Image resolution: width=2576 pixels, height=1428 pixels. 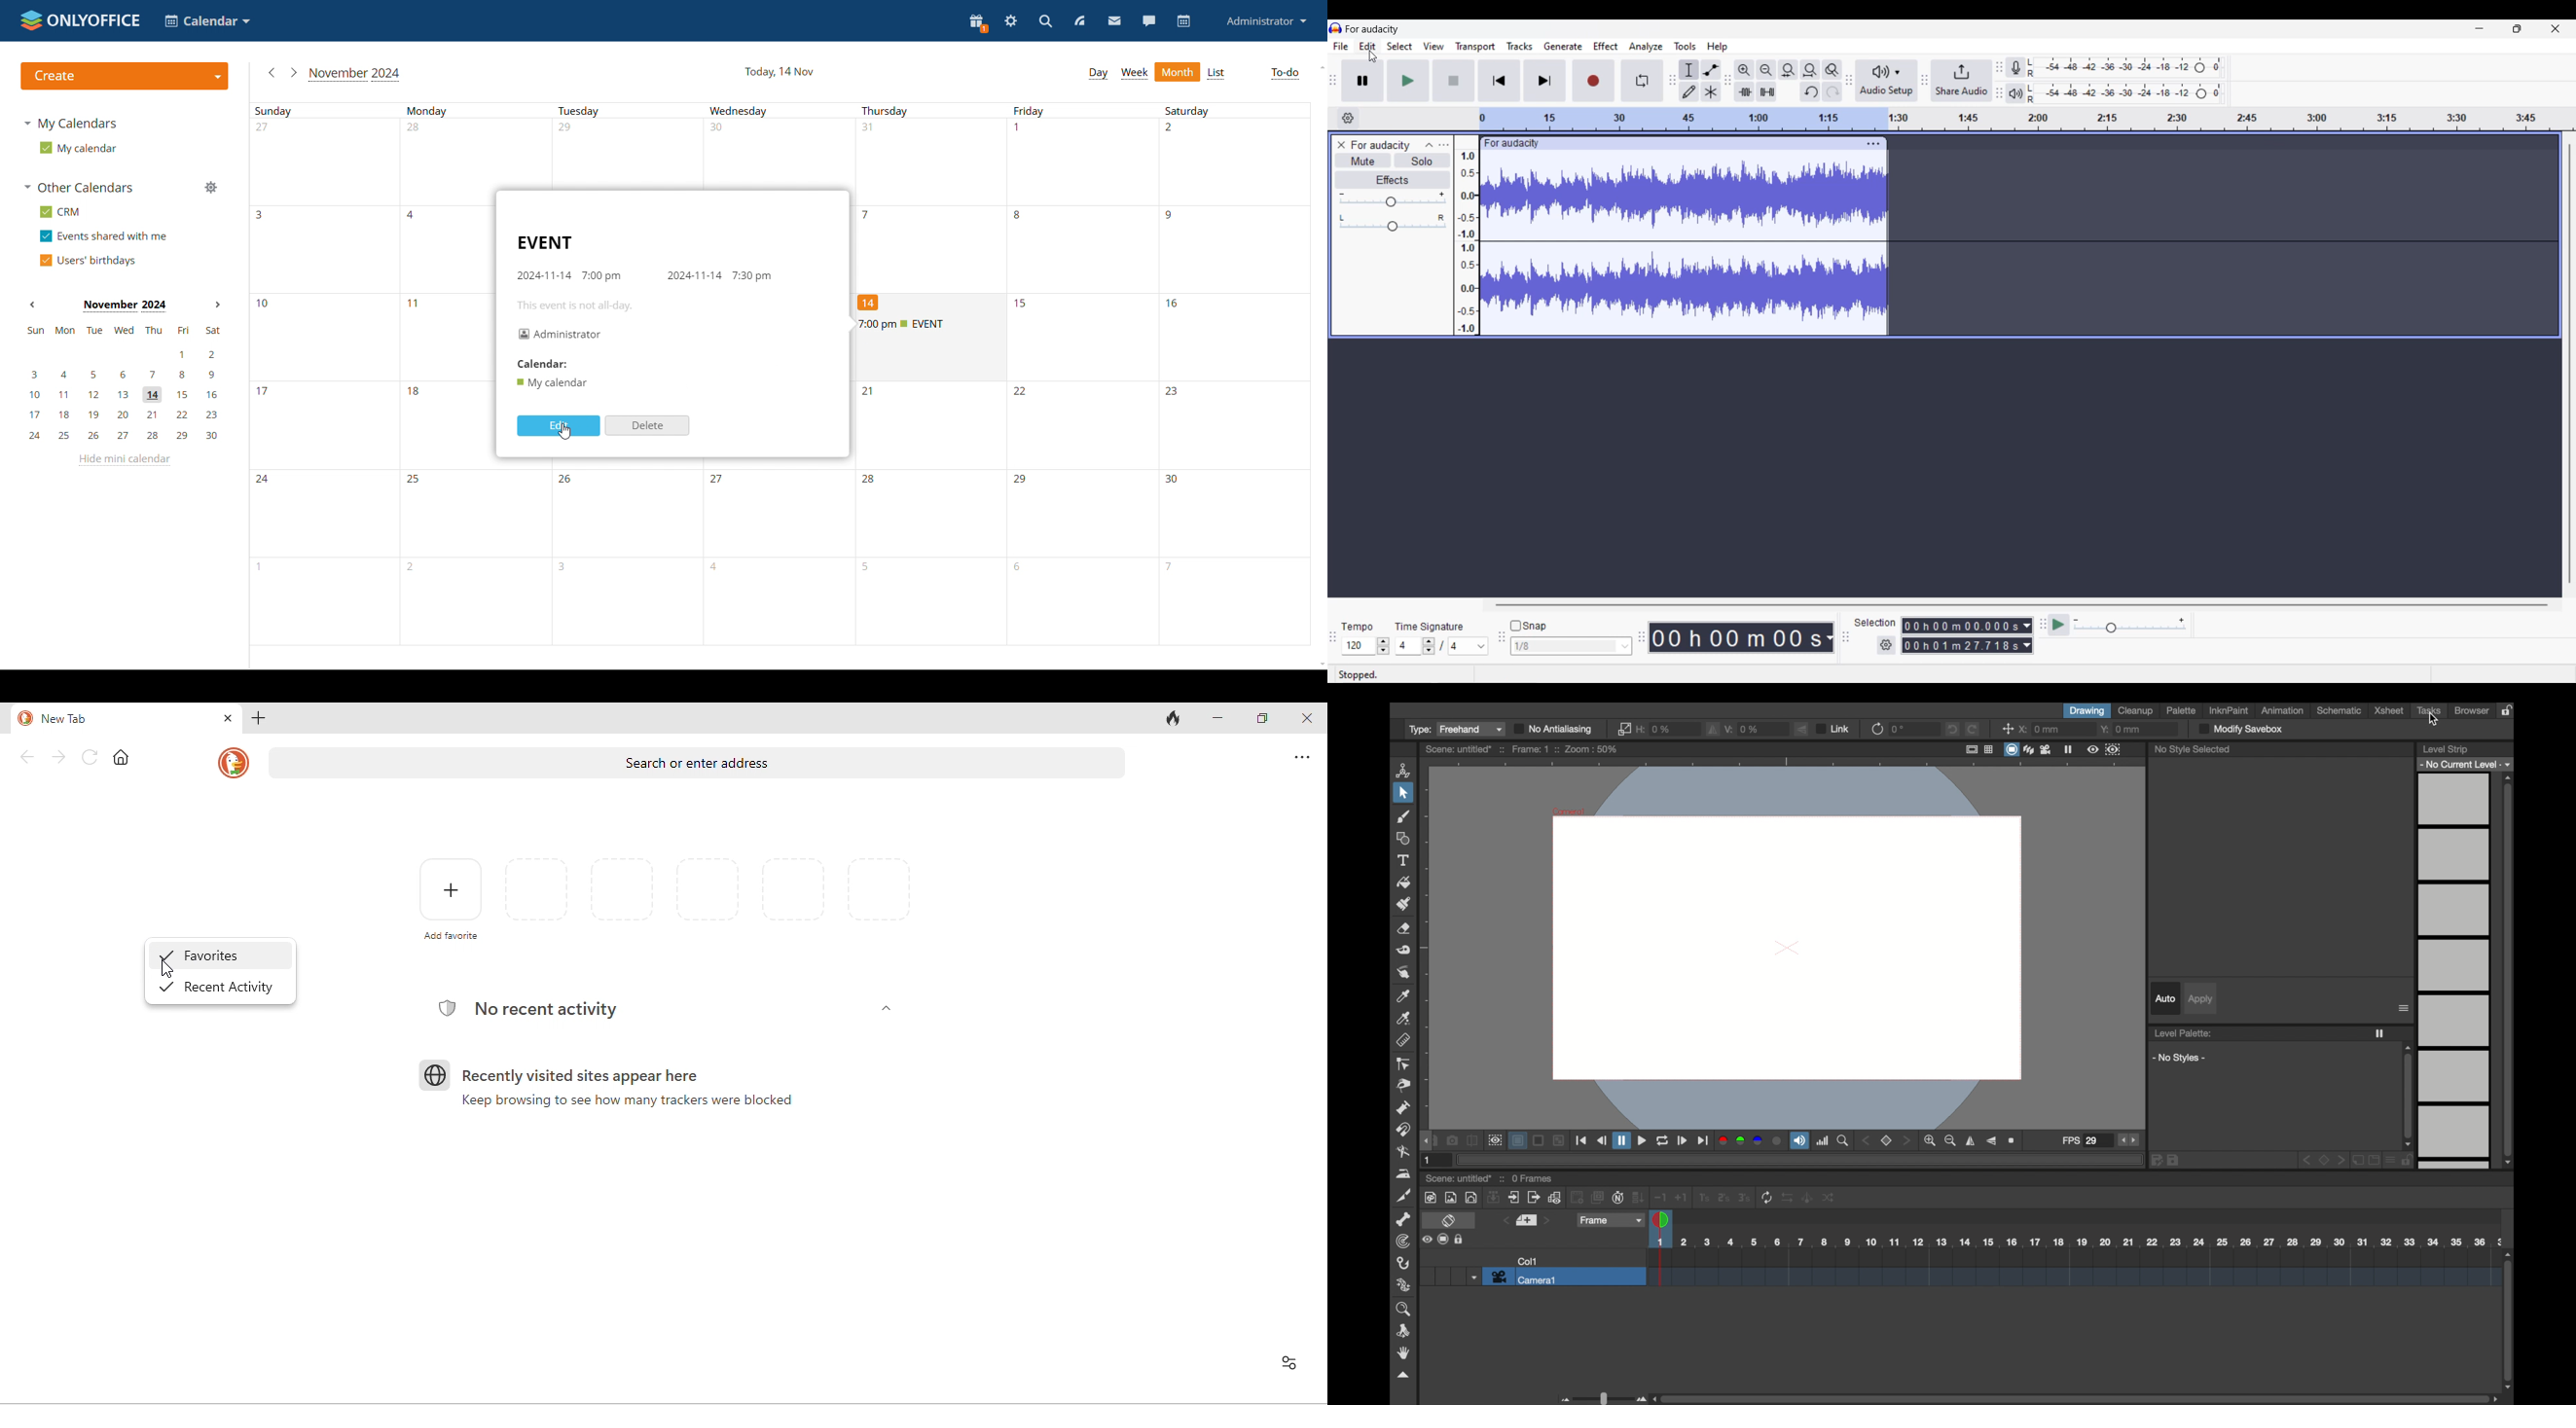 What do you see at coordinates (642, 276) in the screenshot?
I see `event timing` at bounding box center [642, 276].